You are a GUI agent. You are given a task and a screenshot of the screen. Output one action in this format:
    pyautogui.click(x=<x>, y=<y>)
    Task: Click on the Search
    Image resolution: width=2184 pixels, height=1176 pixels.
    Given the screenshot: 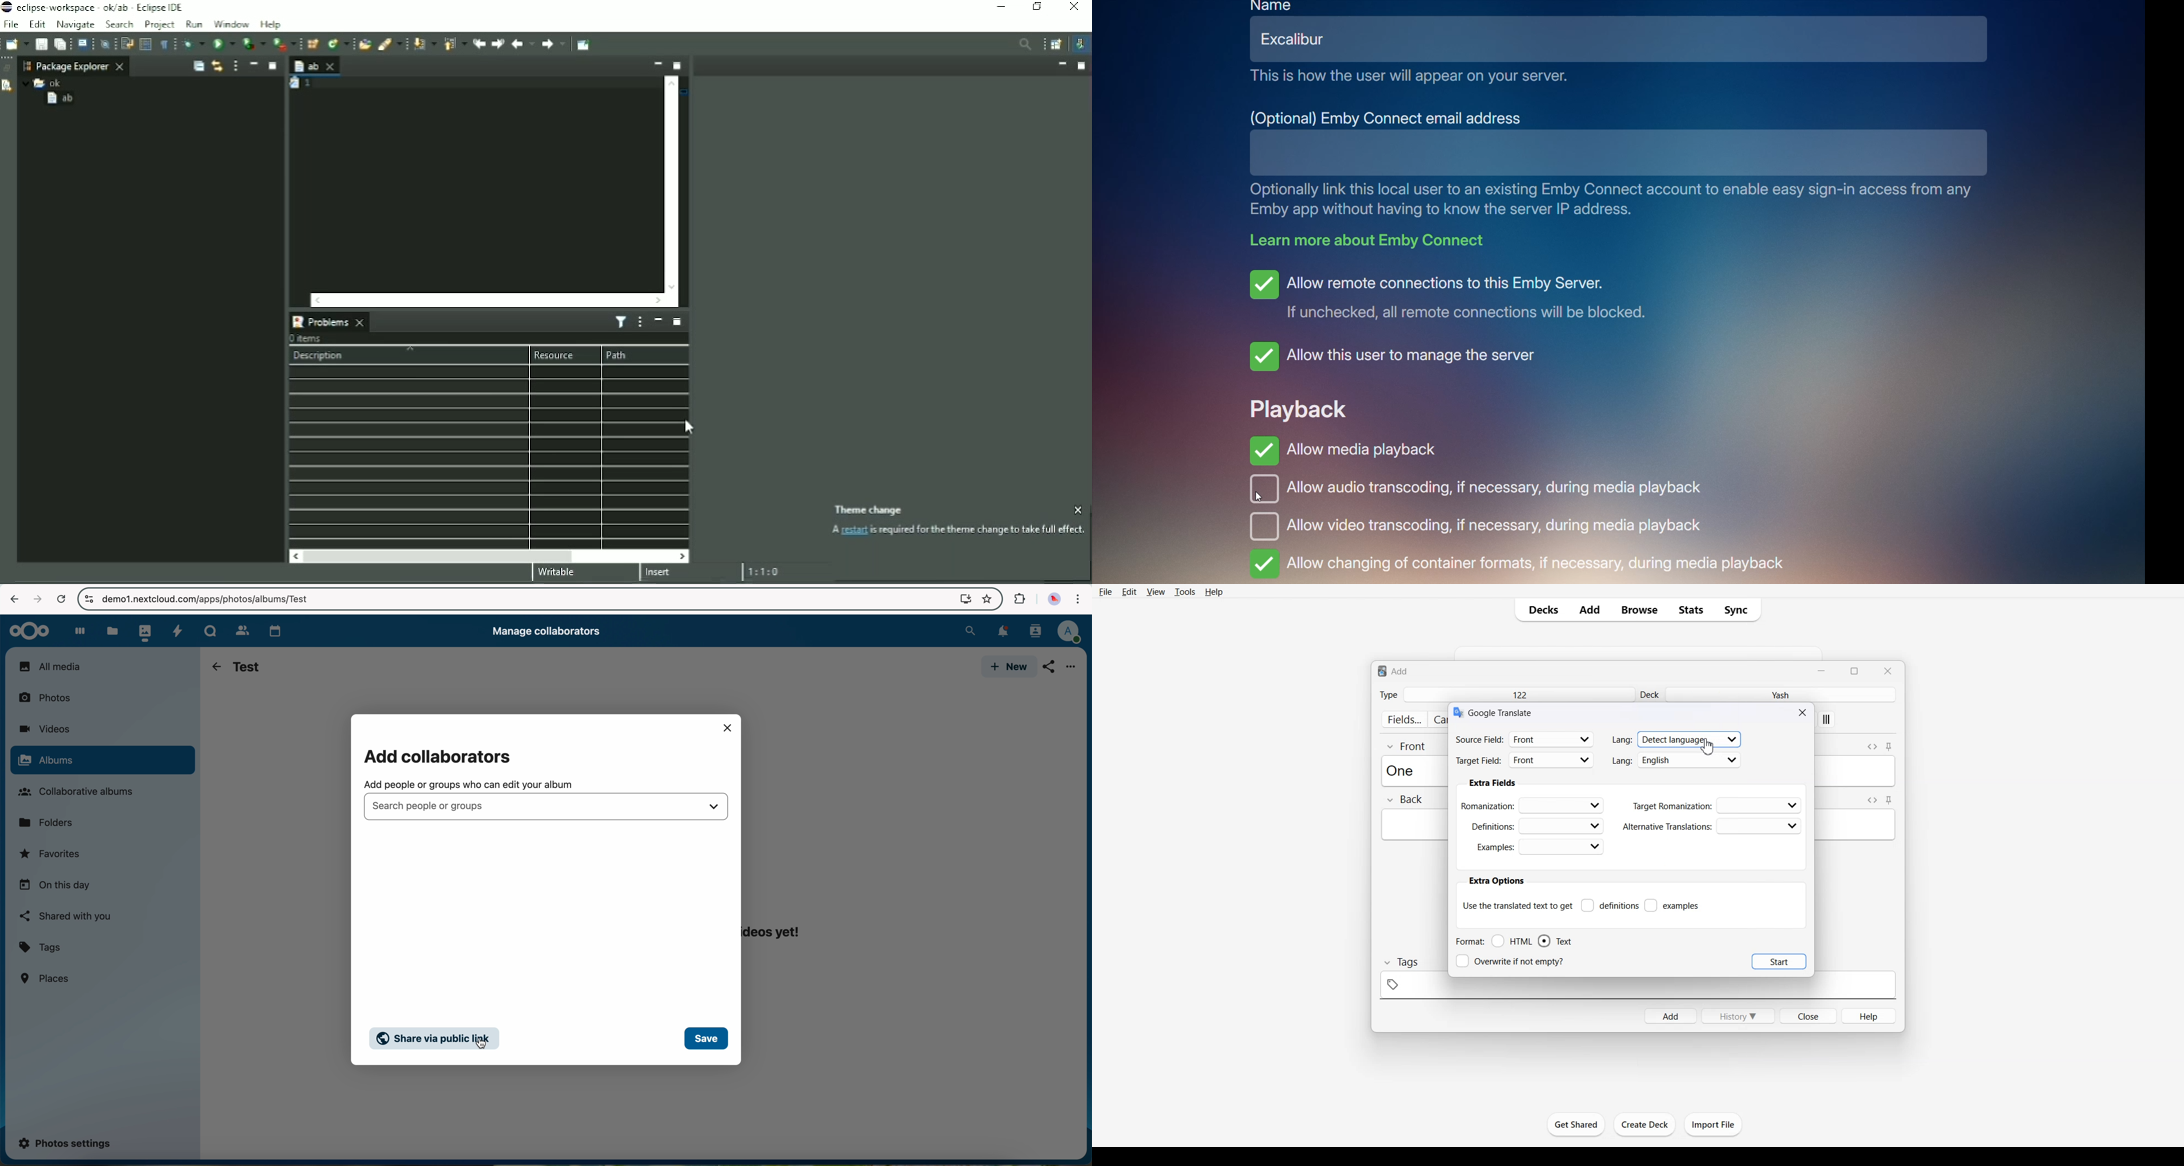 What is the action you would take?
    pyautogui.click(x=121, y=25)
    